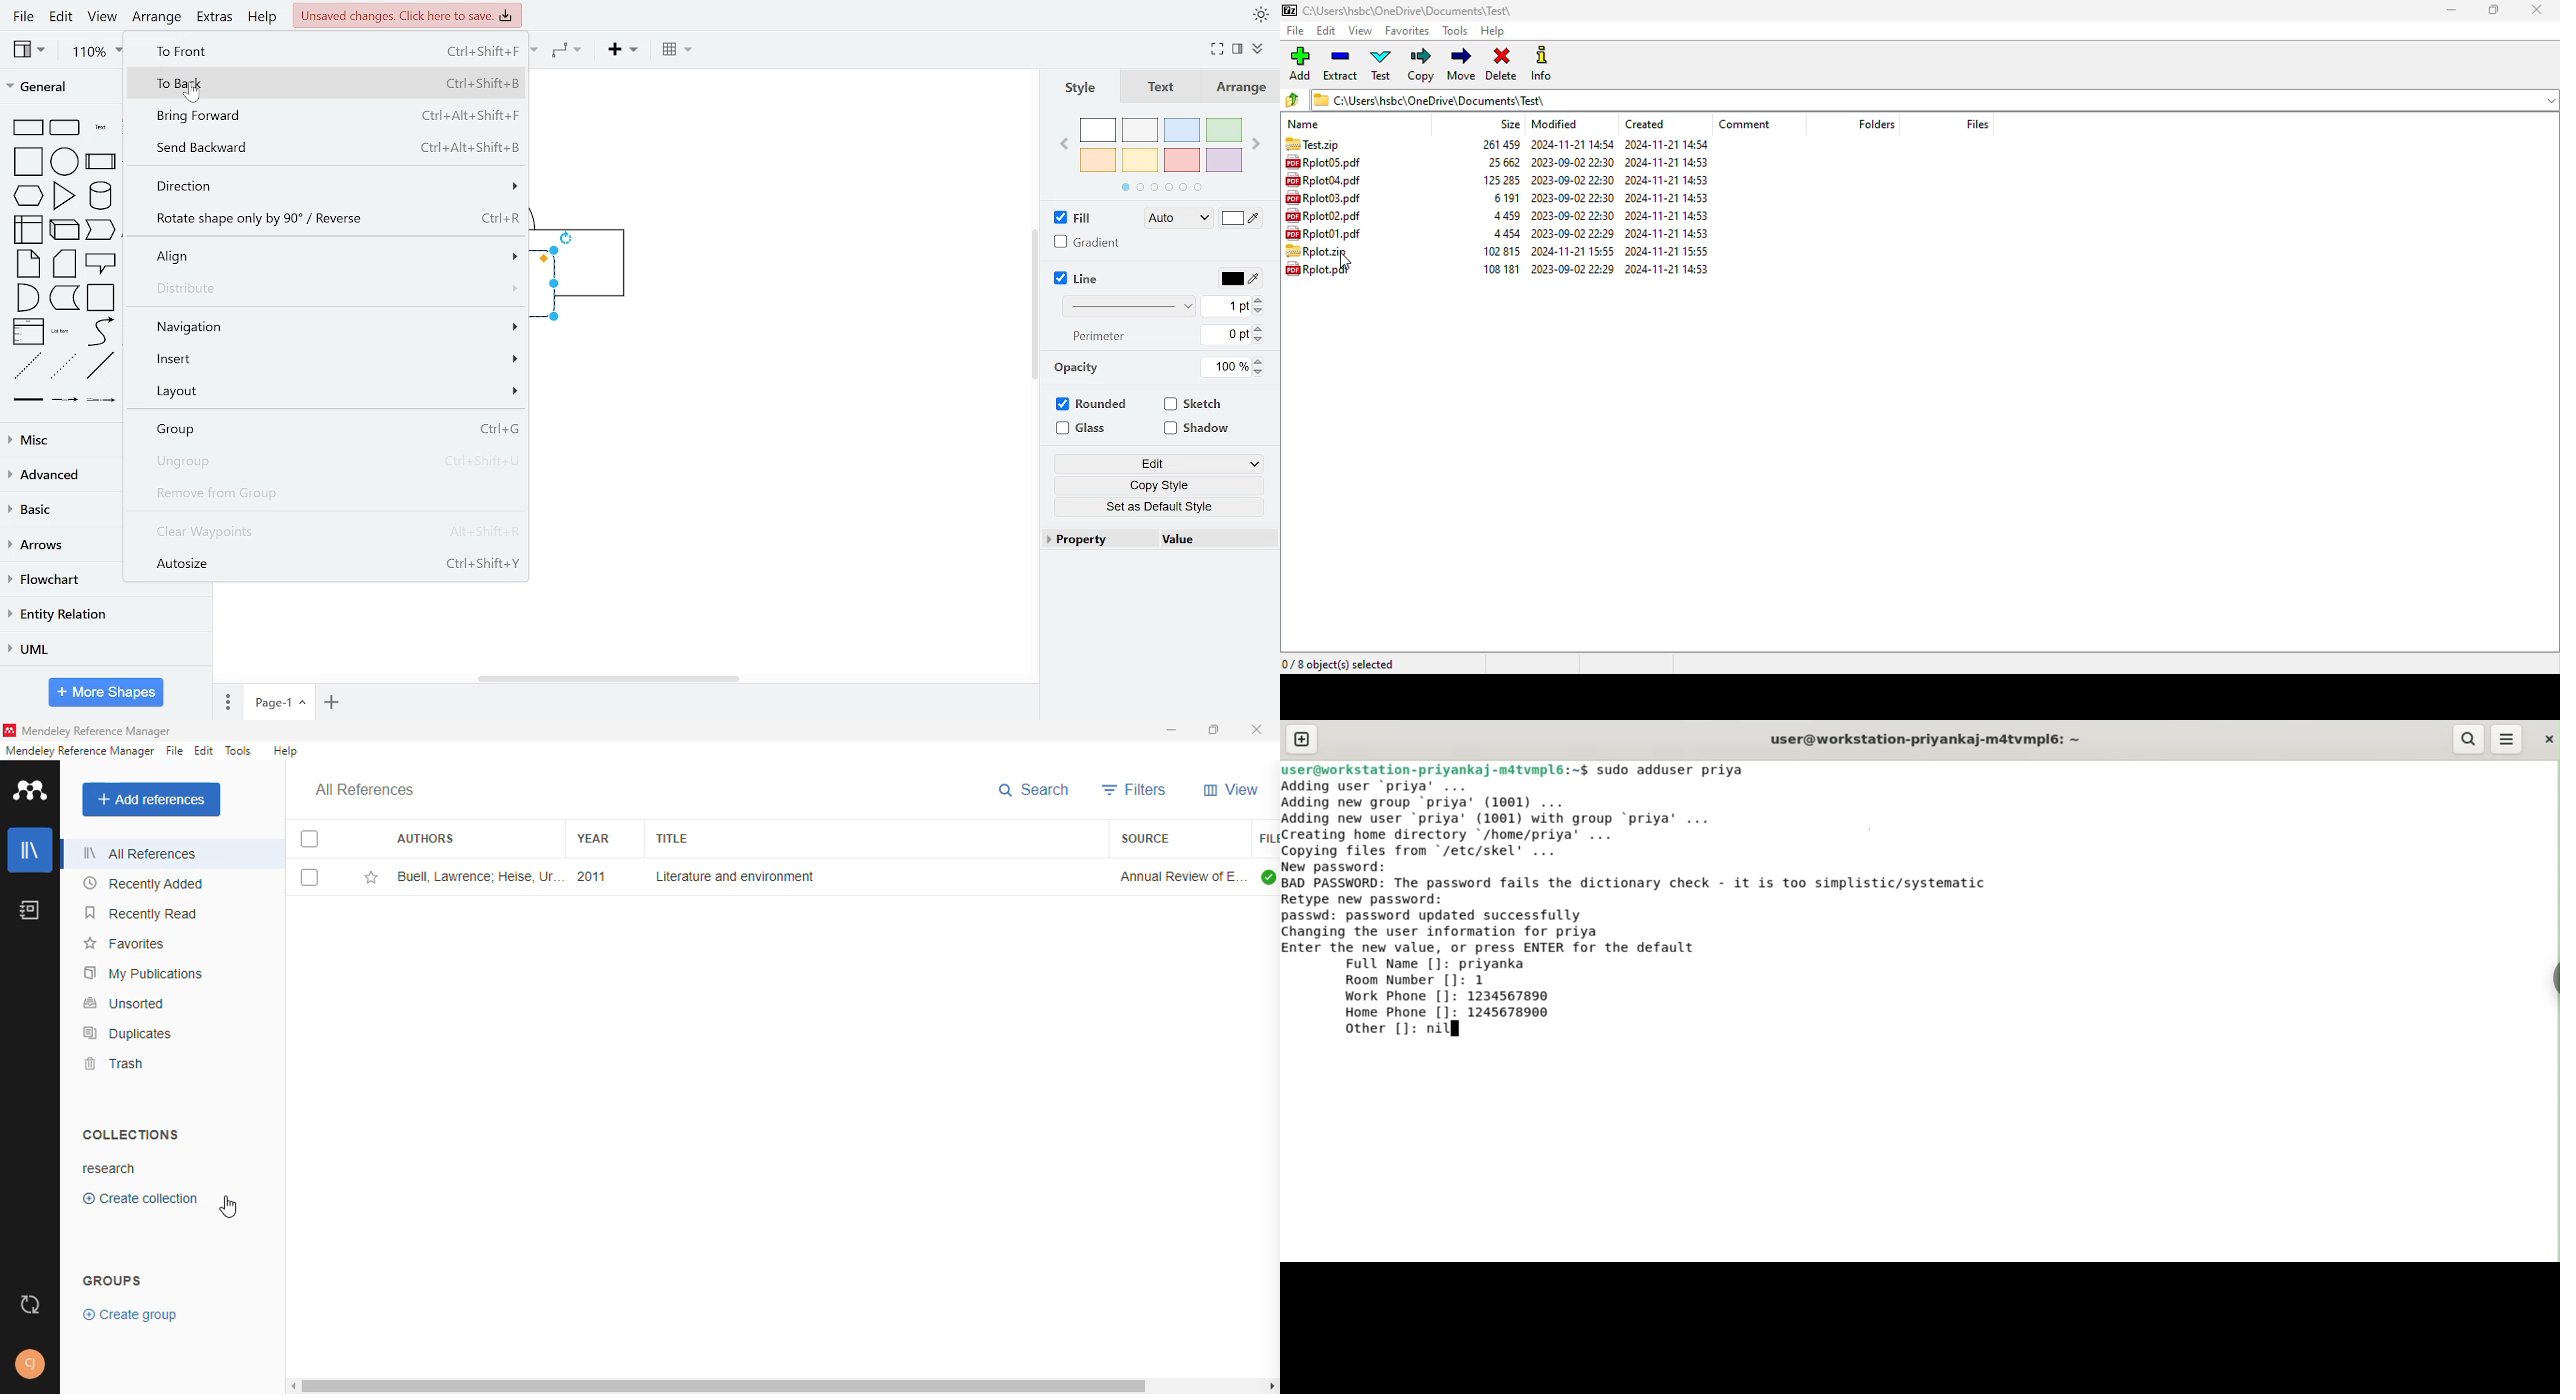 The height and width of the screenshot is (1400, 2576). I want to click on current page, so click(278, 700).